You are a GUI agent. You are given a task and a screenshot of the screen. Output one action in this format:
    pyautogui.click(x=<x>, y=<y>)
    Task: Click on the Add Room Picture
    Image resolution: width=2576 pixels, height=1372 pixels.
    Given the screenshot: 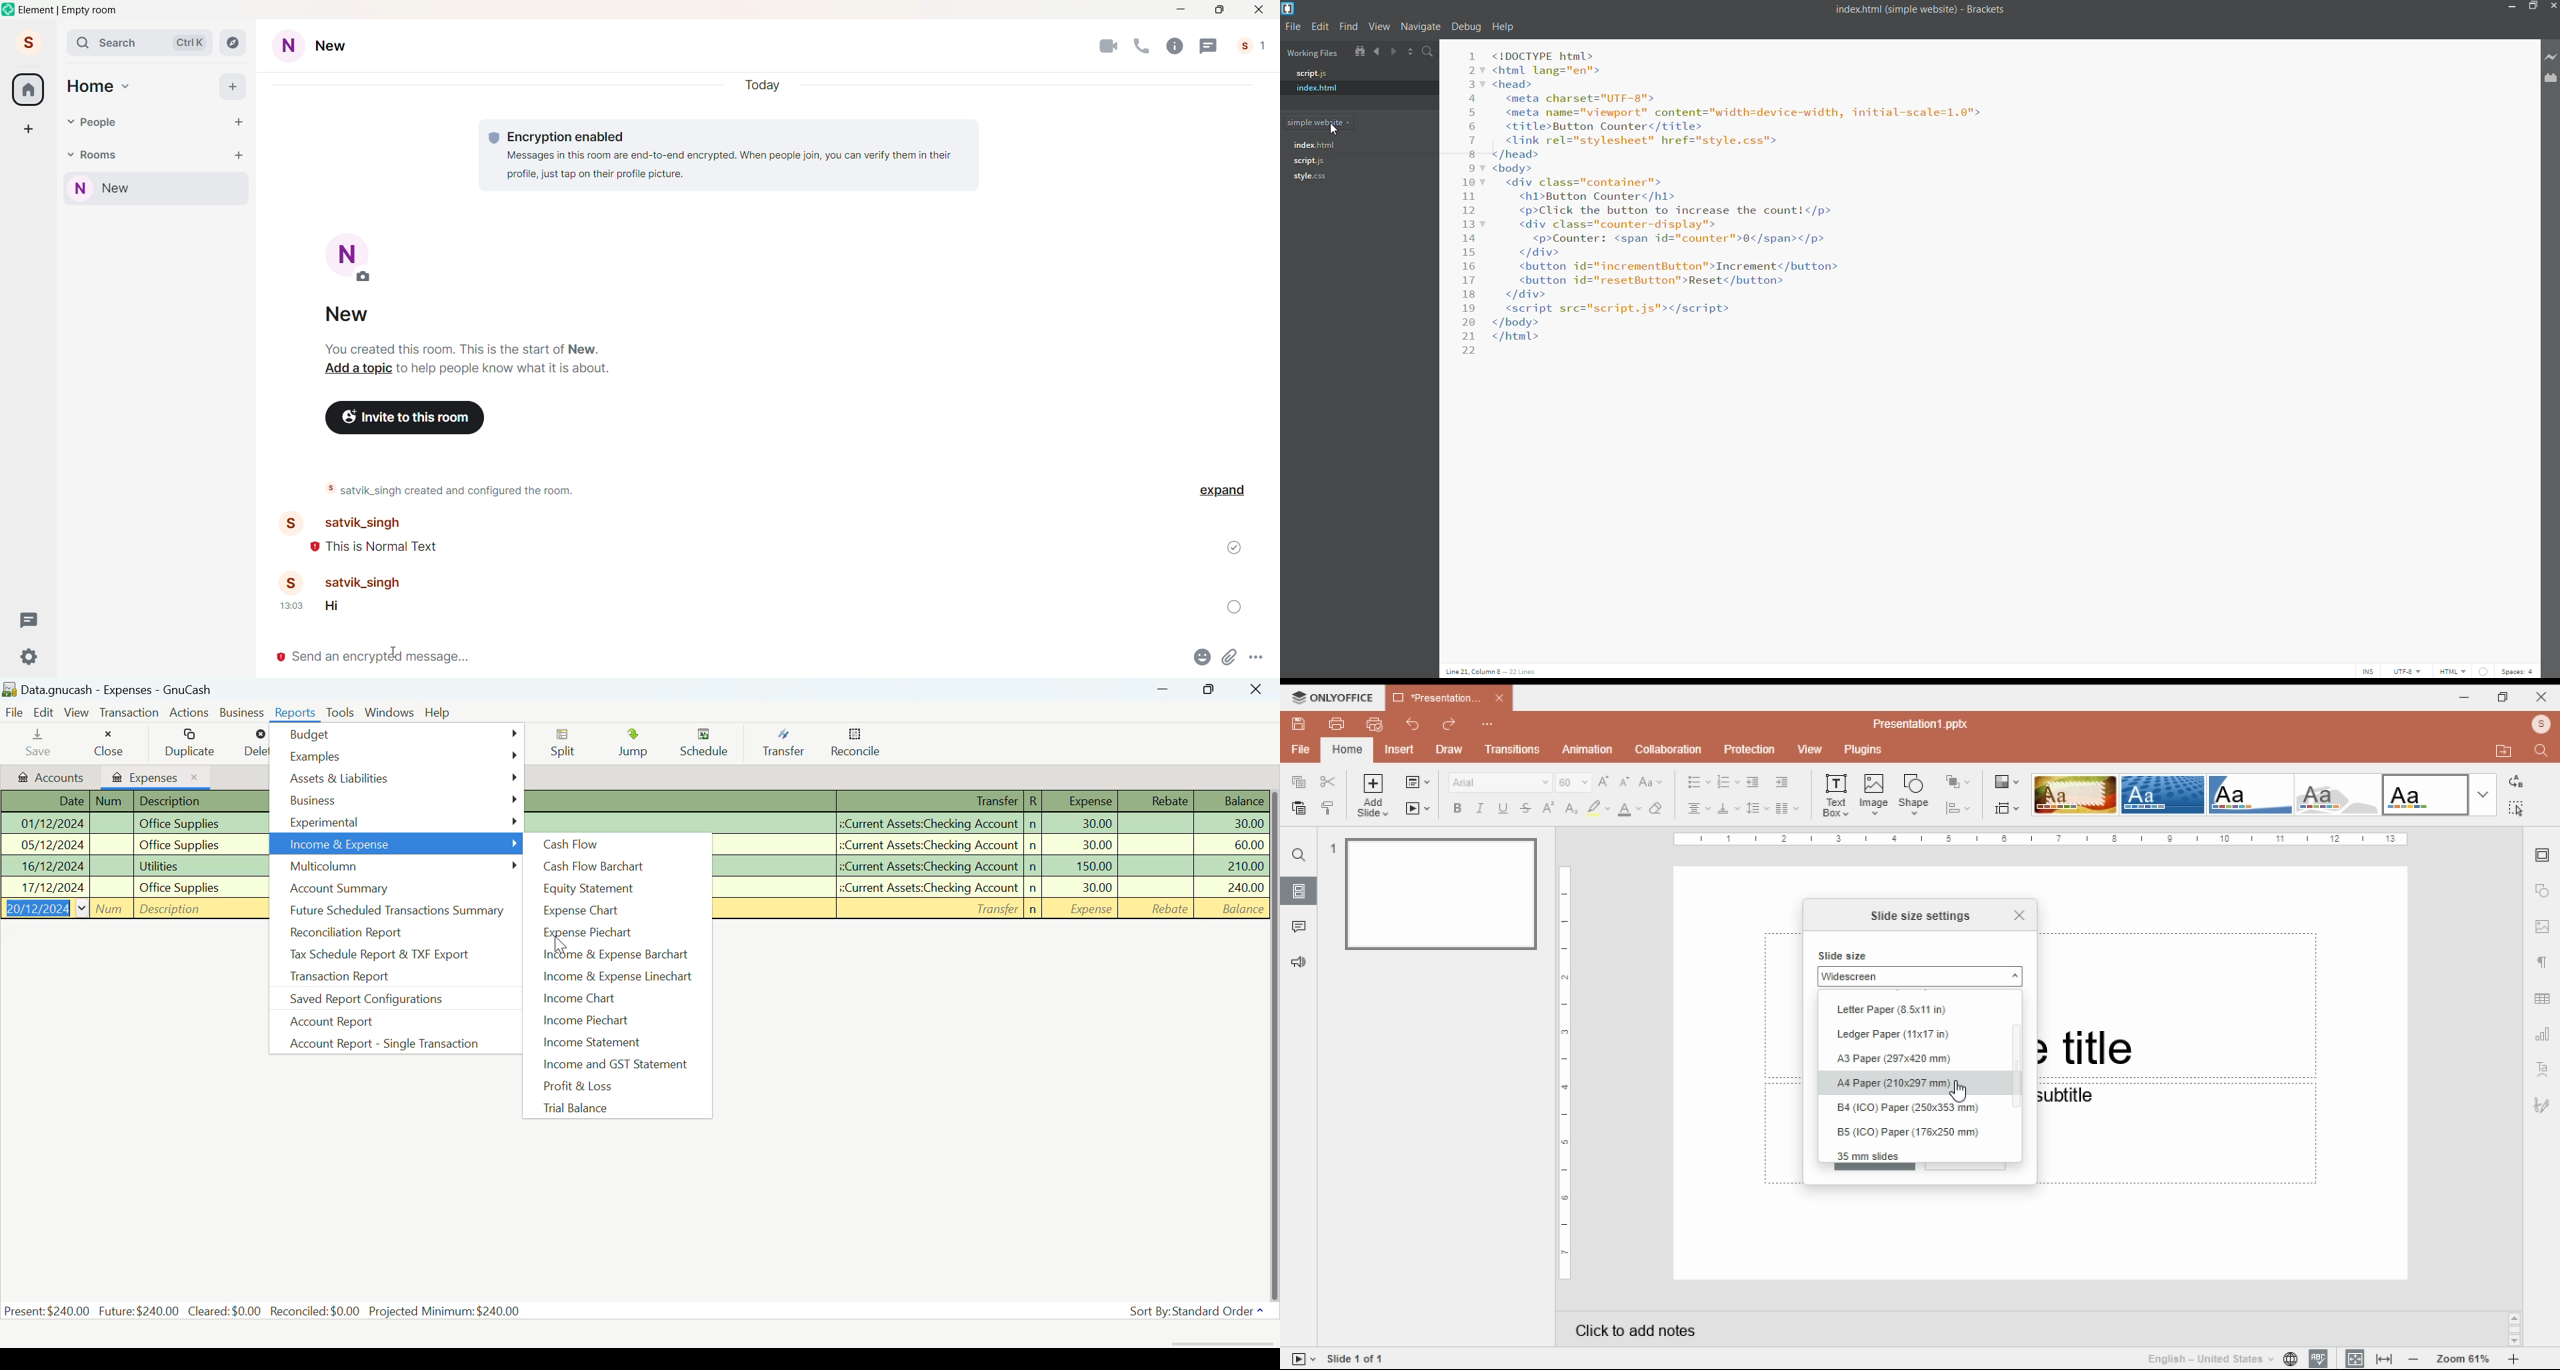 What is the action you would take?
    pyautogui.click(x=352, y=257)
    